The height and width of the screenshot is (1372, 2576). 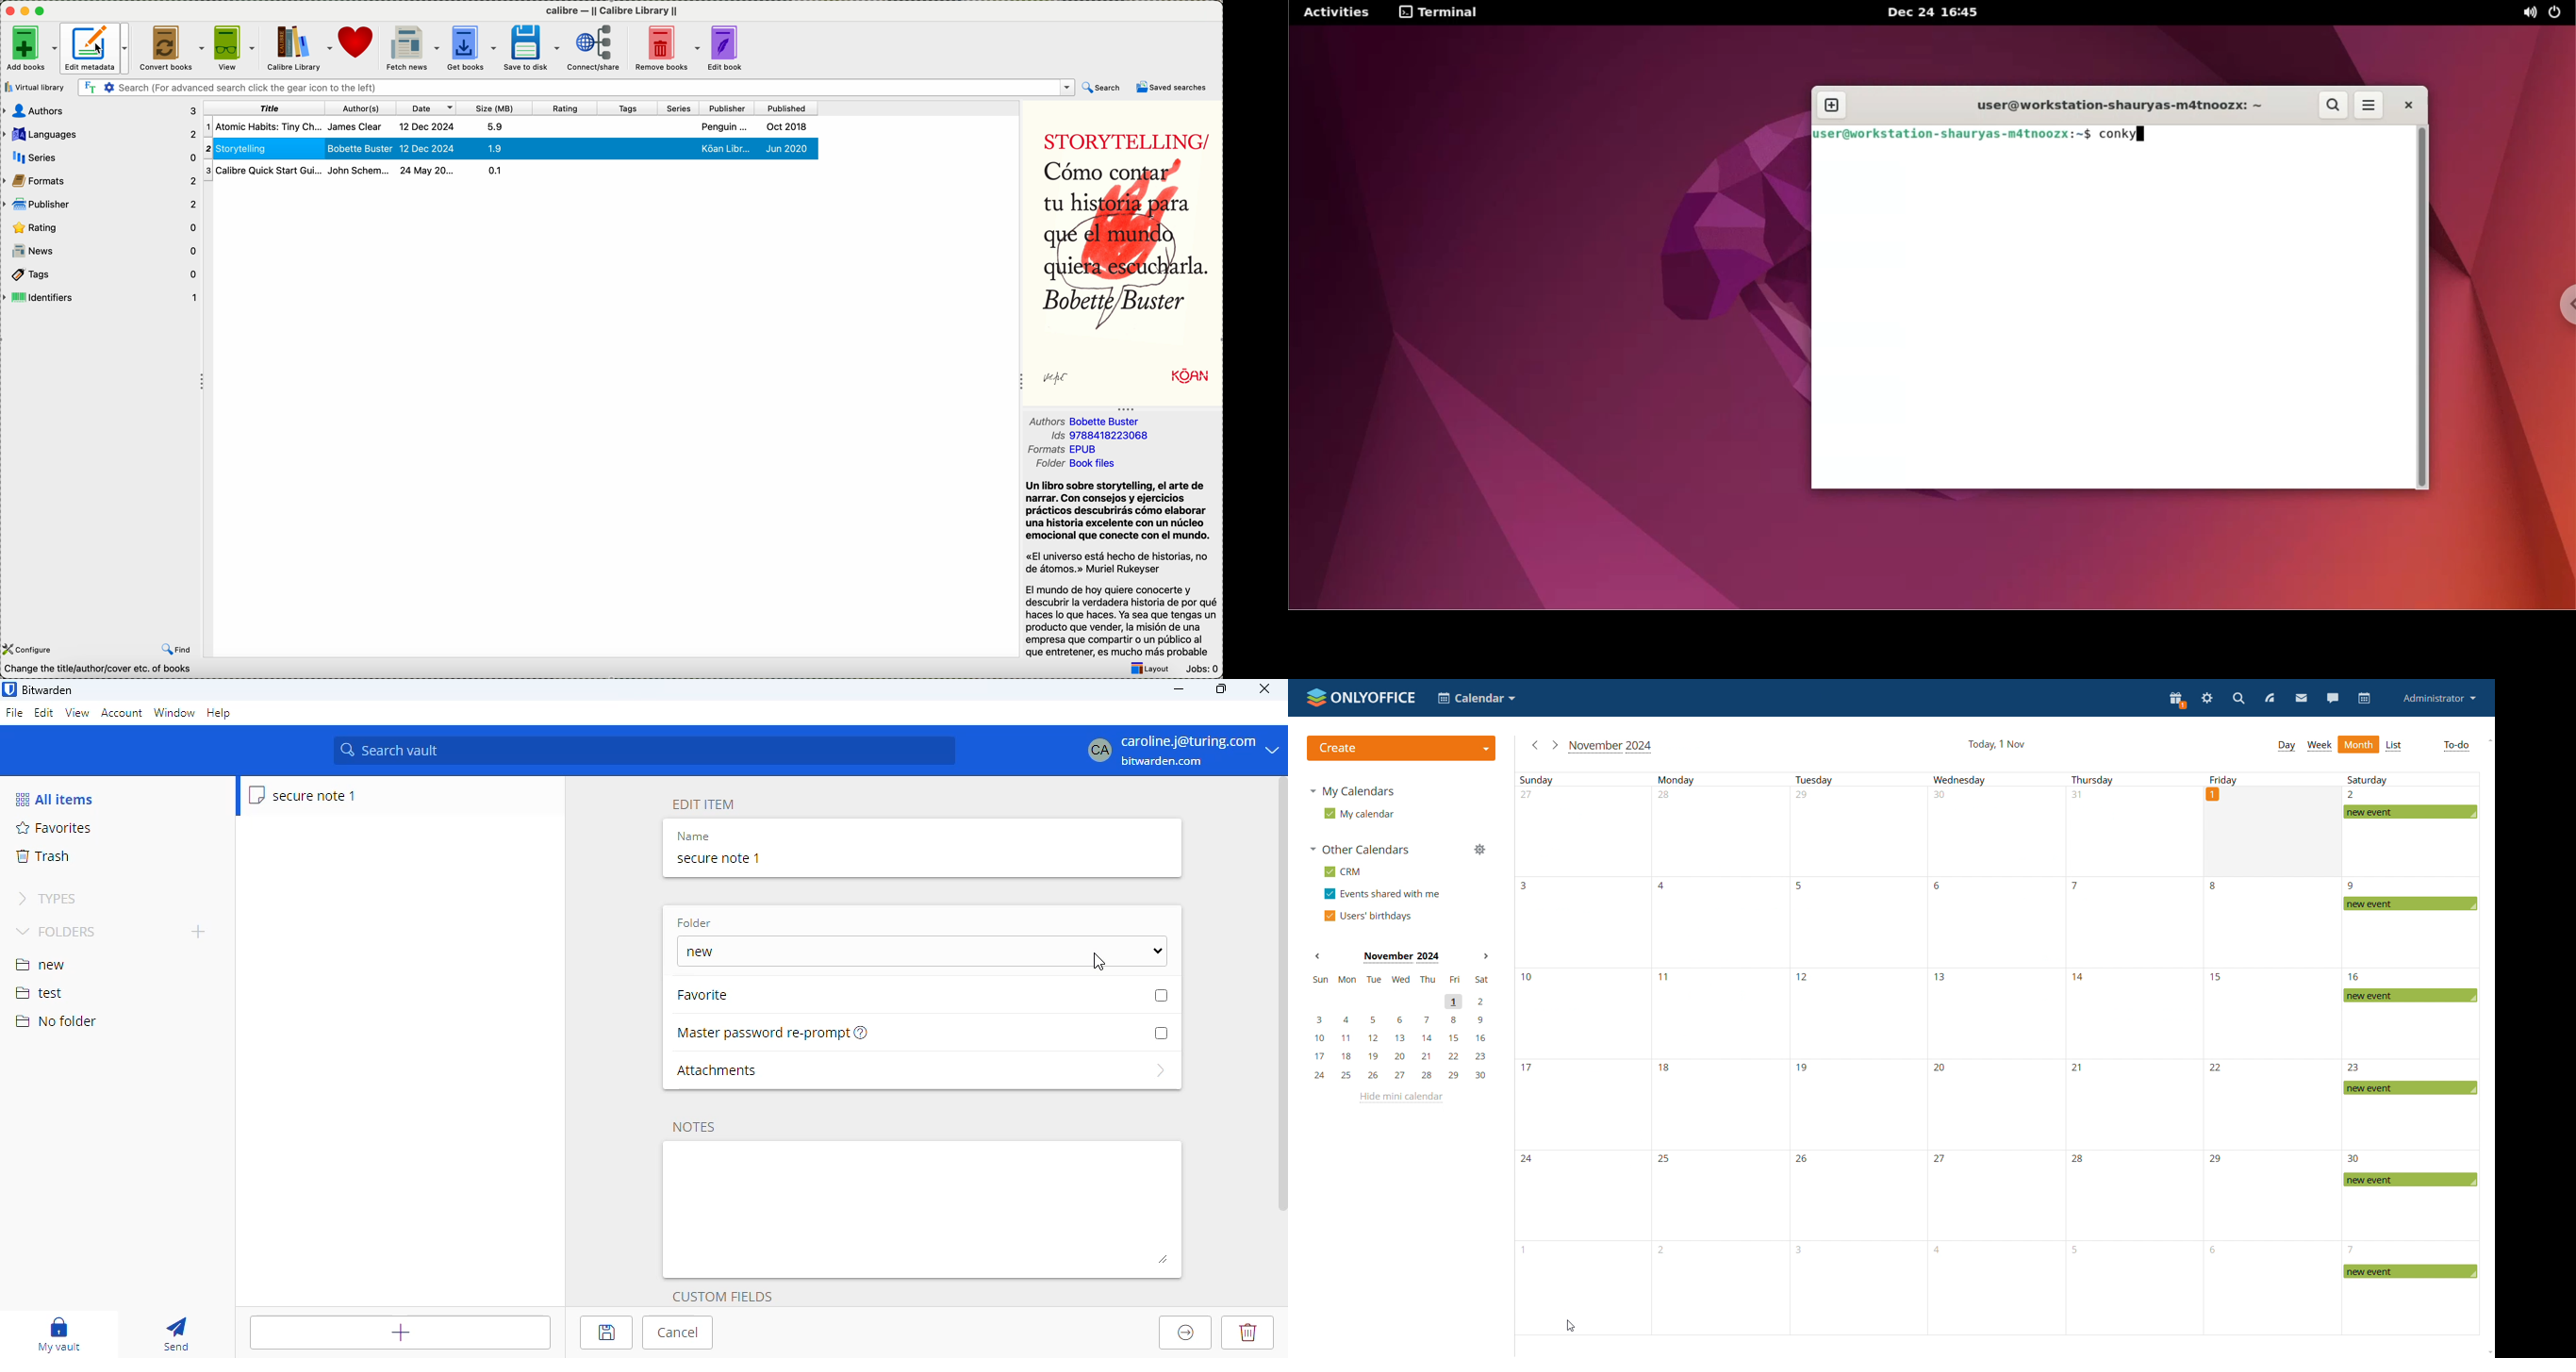 What do you see at coordinates (412, 48) in the screenshot?
I see `fetch news` at bounding box center [412, 48].